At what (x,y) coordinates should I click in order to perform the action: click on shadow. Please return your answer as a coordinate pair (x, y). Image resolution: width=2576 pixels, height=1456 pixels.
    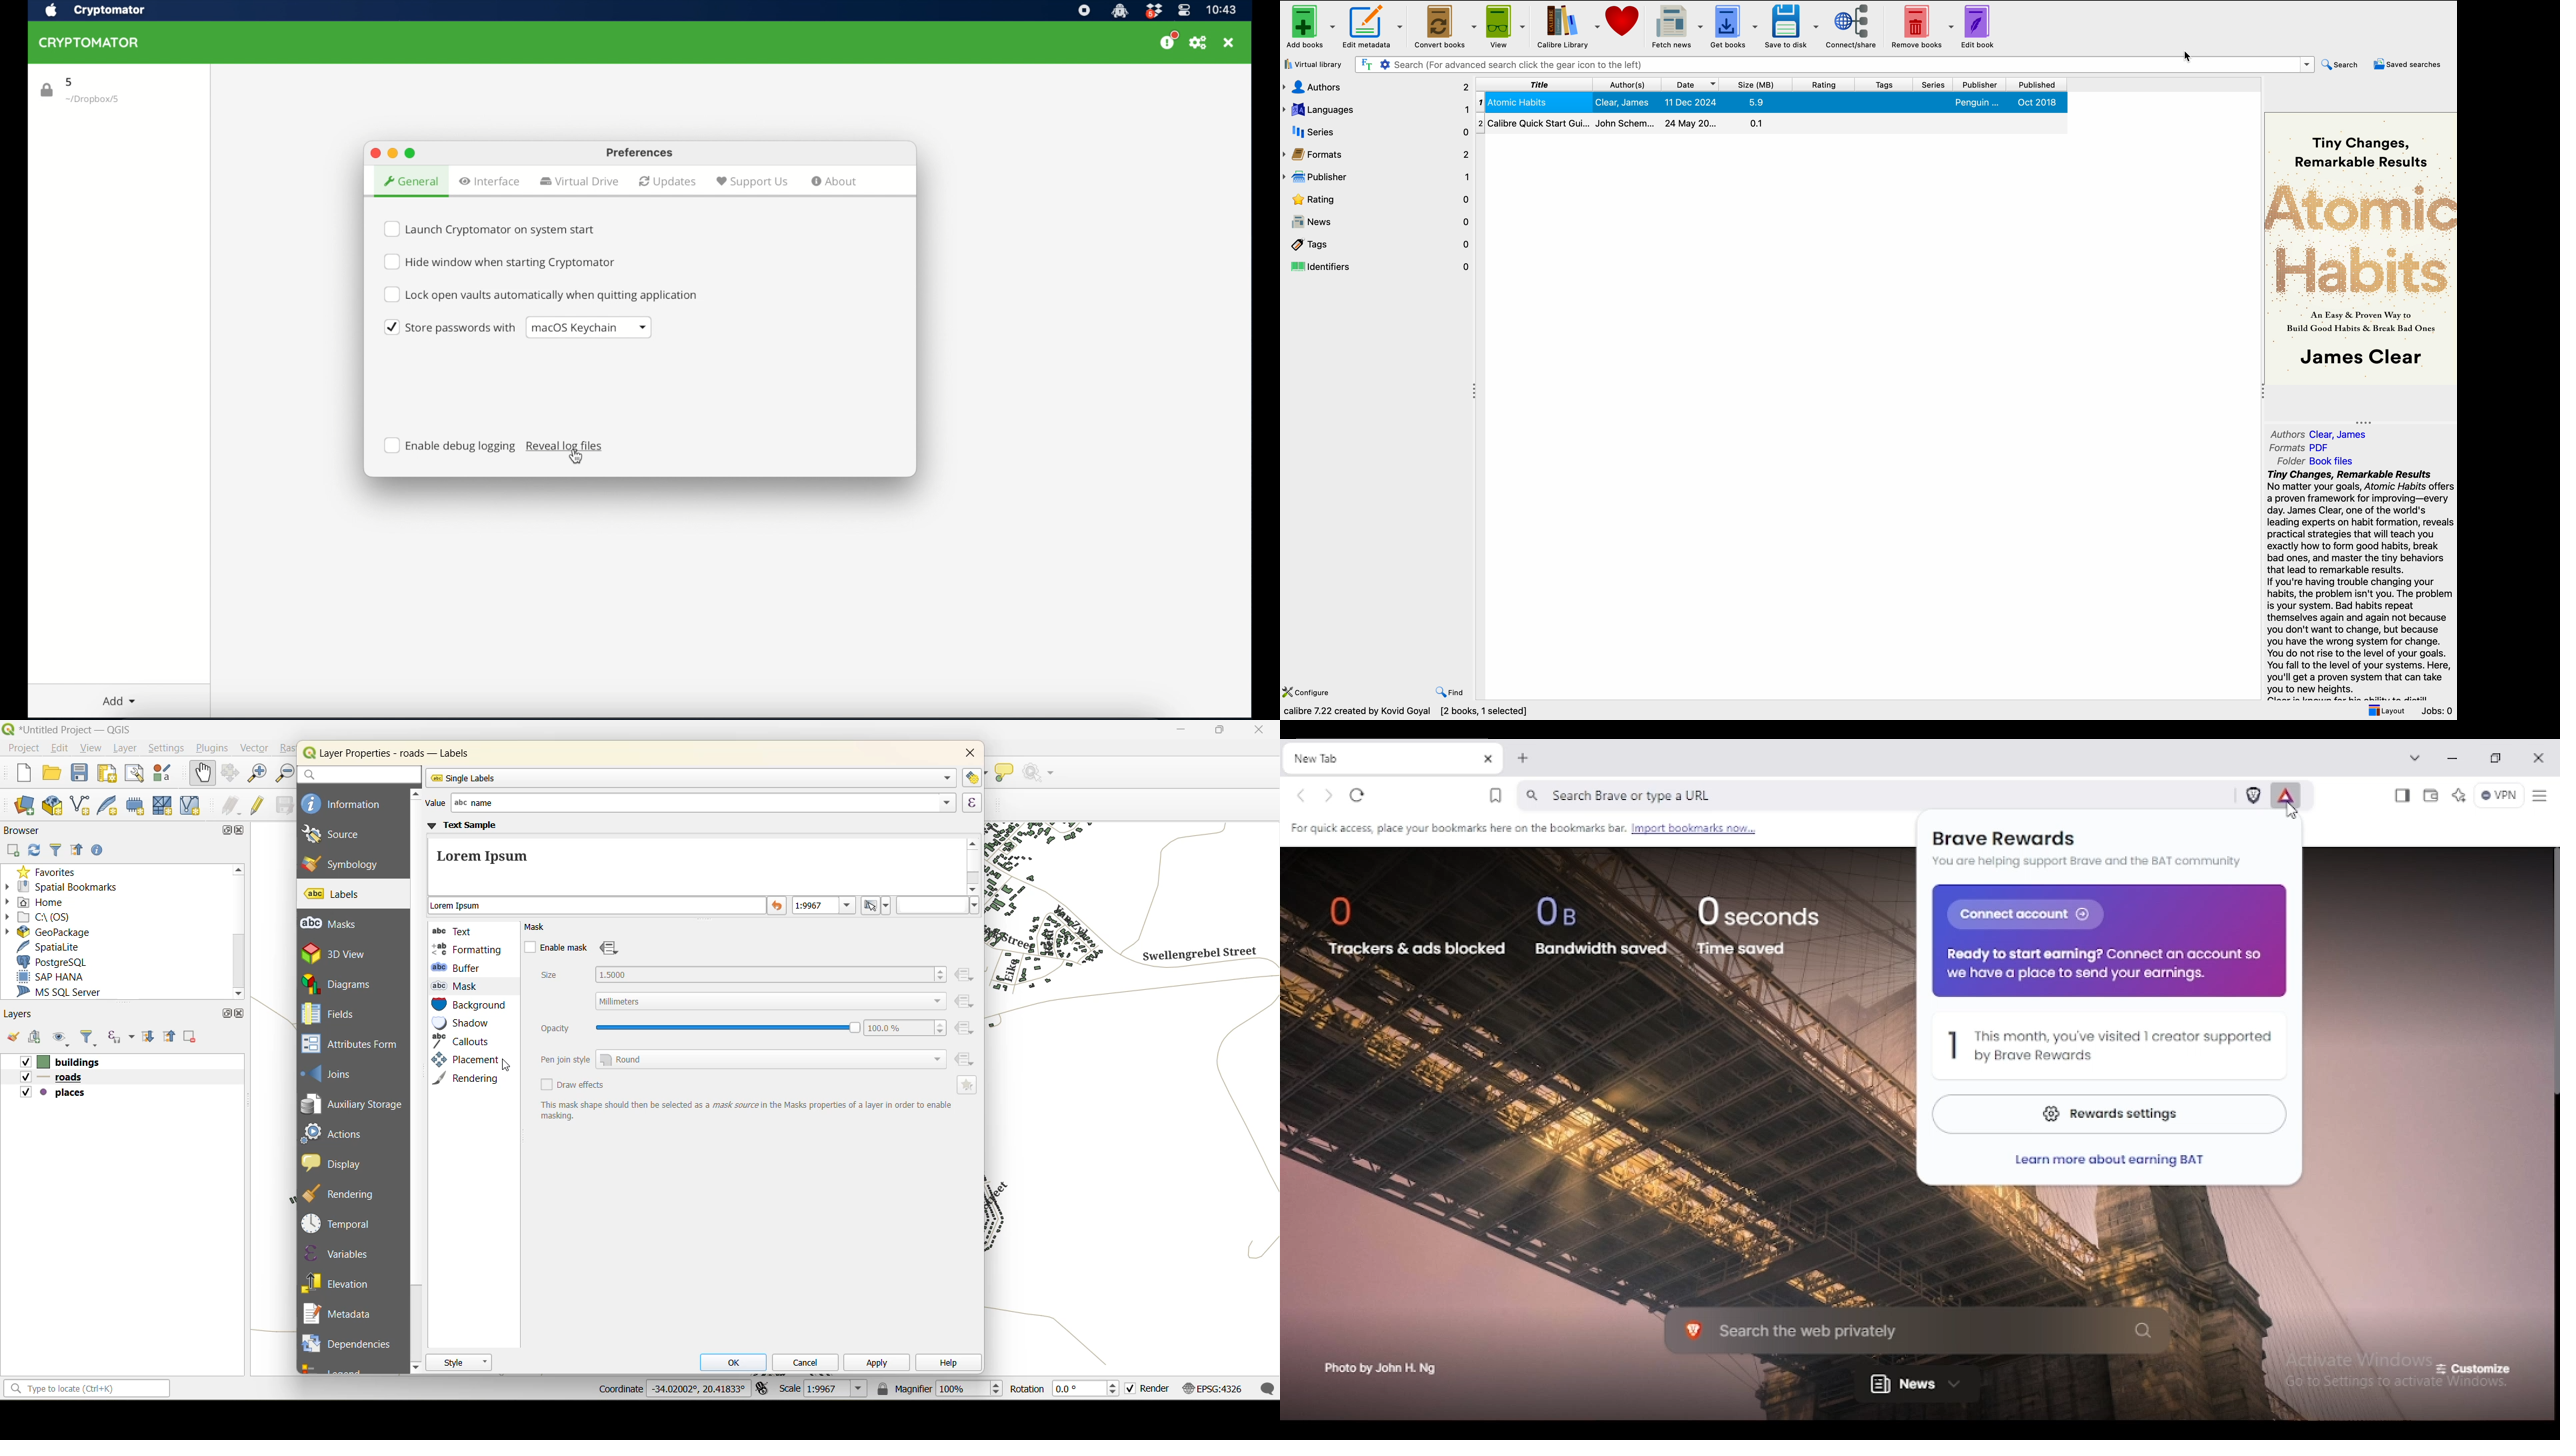
    Looking at the image, I should click on (469, 1023).